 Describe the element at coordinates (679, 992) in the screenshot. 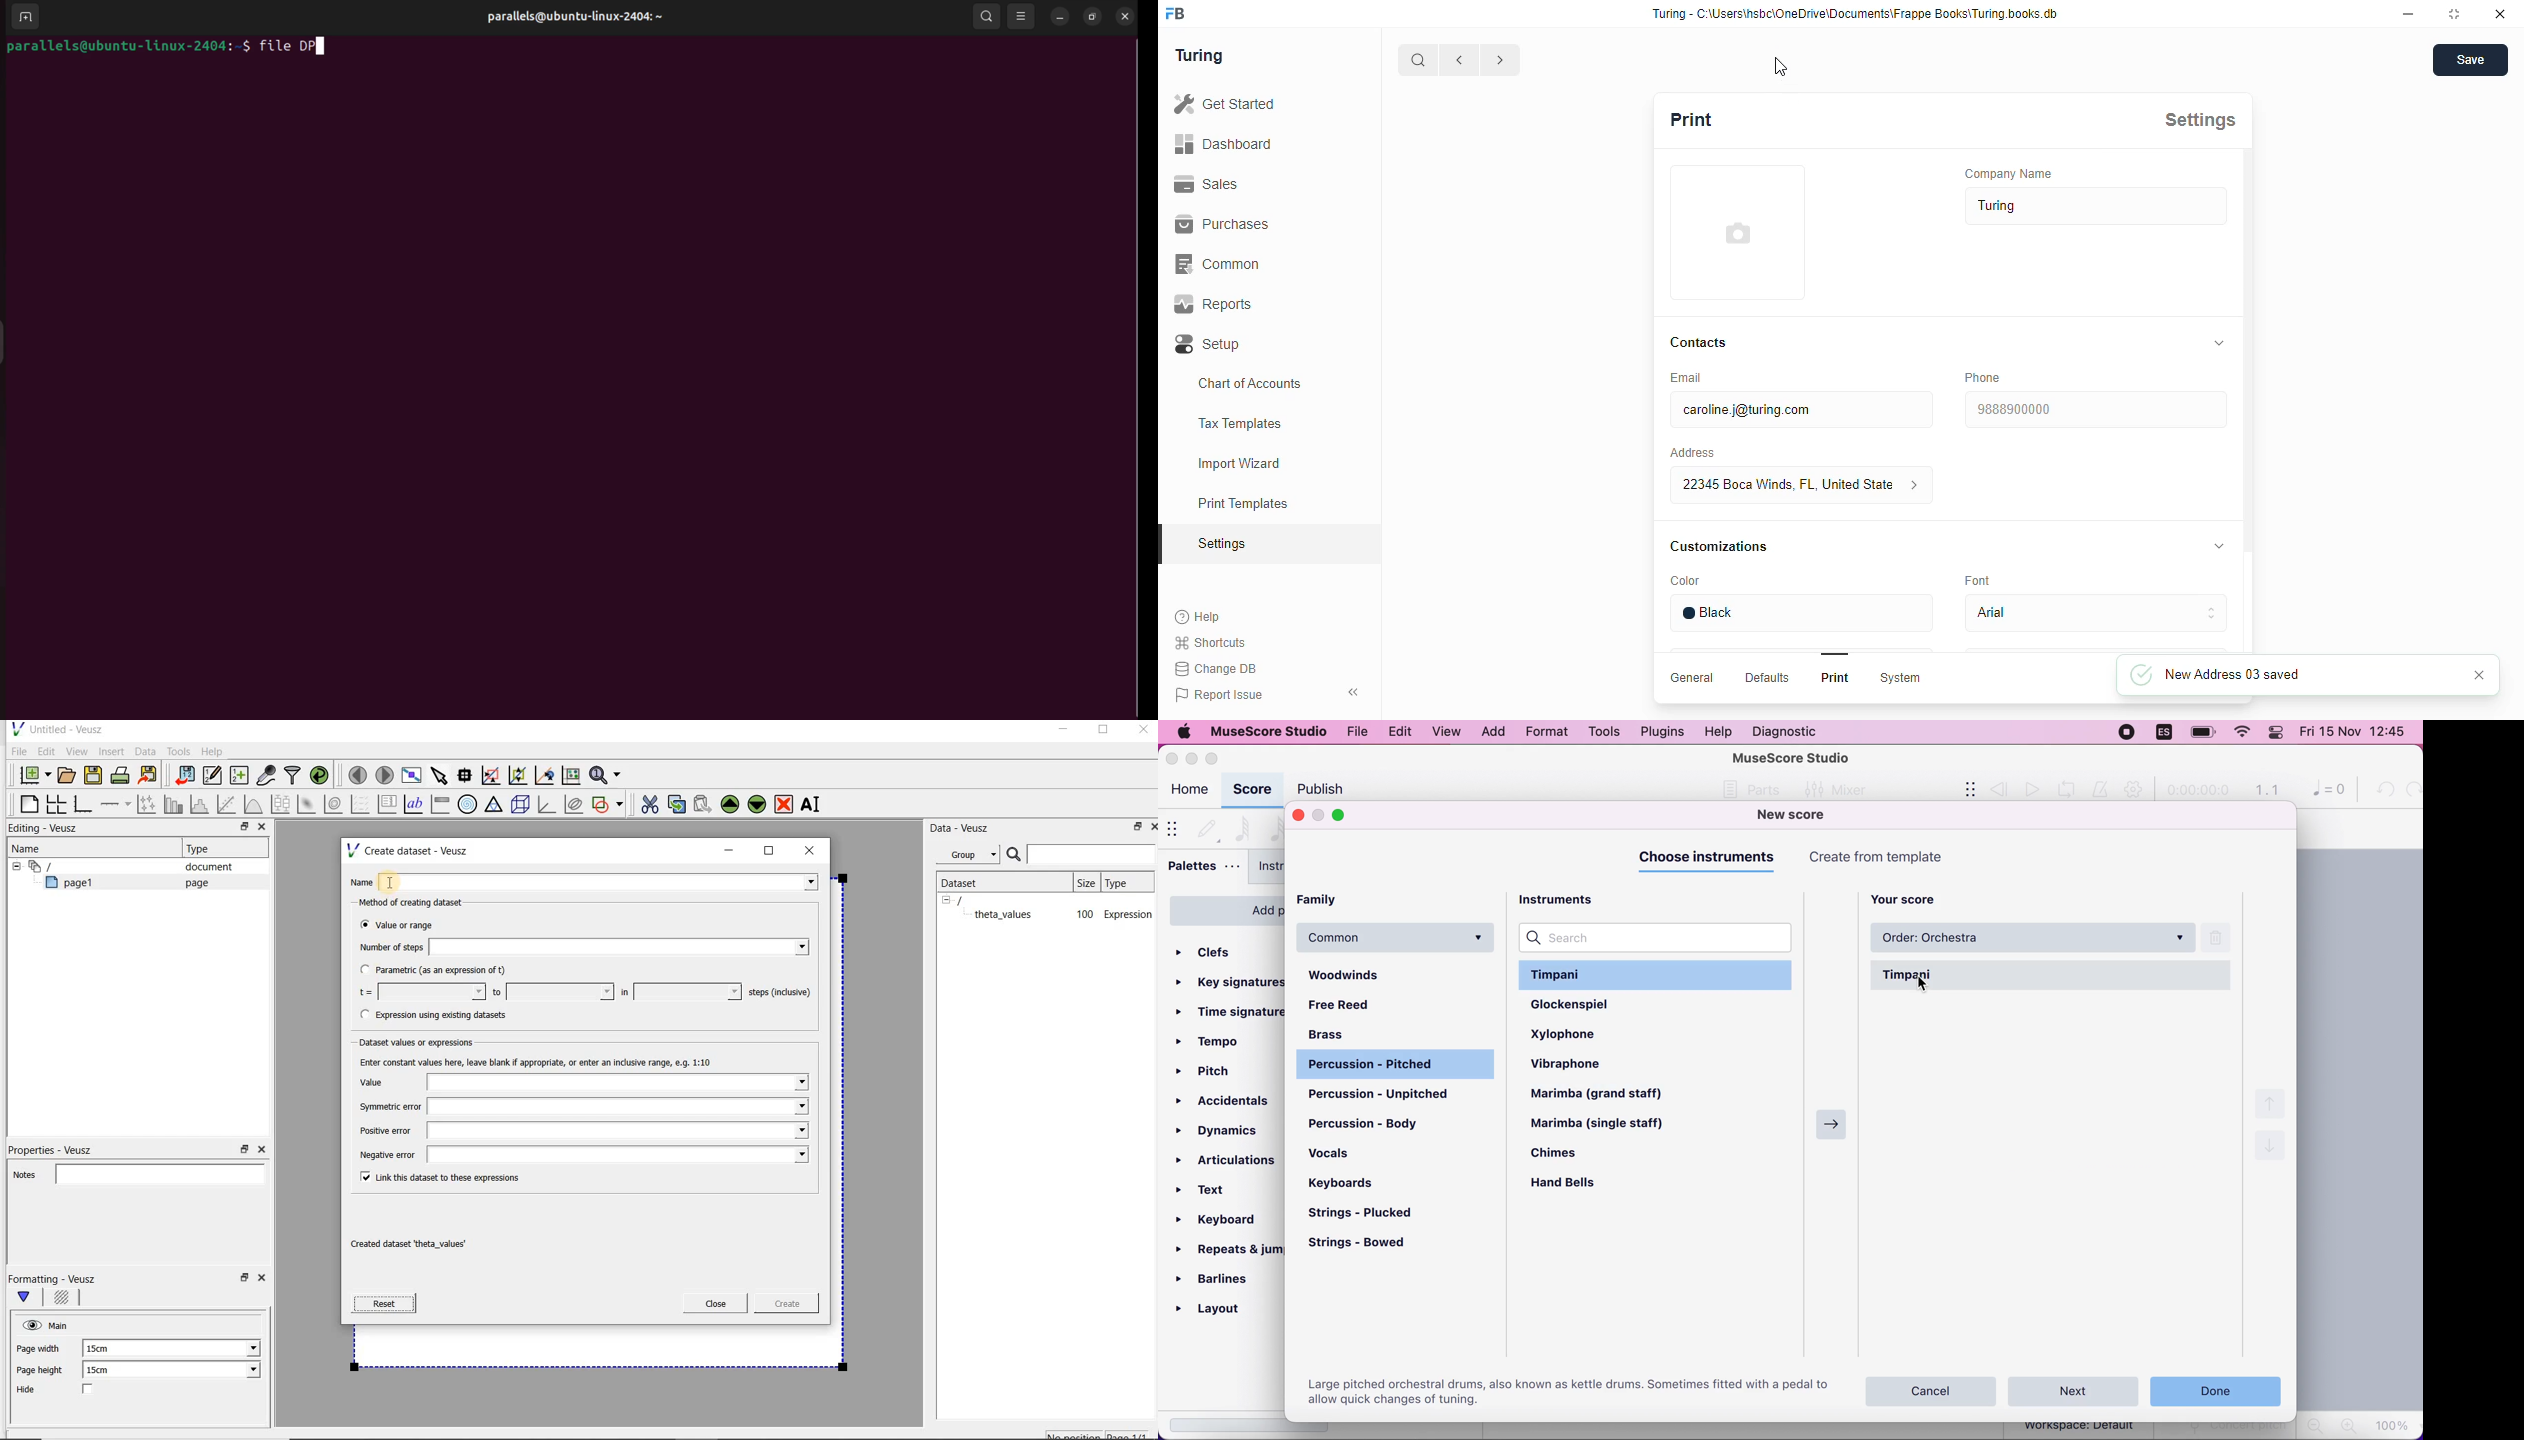

I see `in ` at that location.